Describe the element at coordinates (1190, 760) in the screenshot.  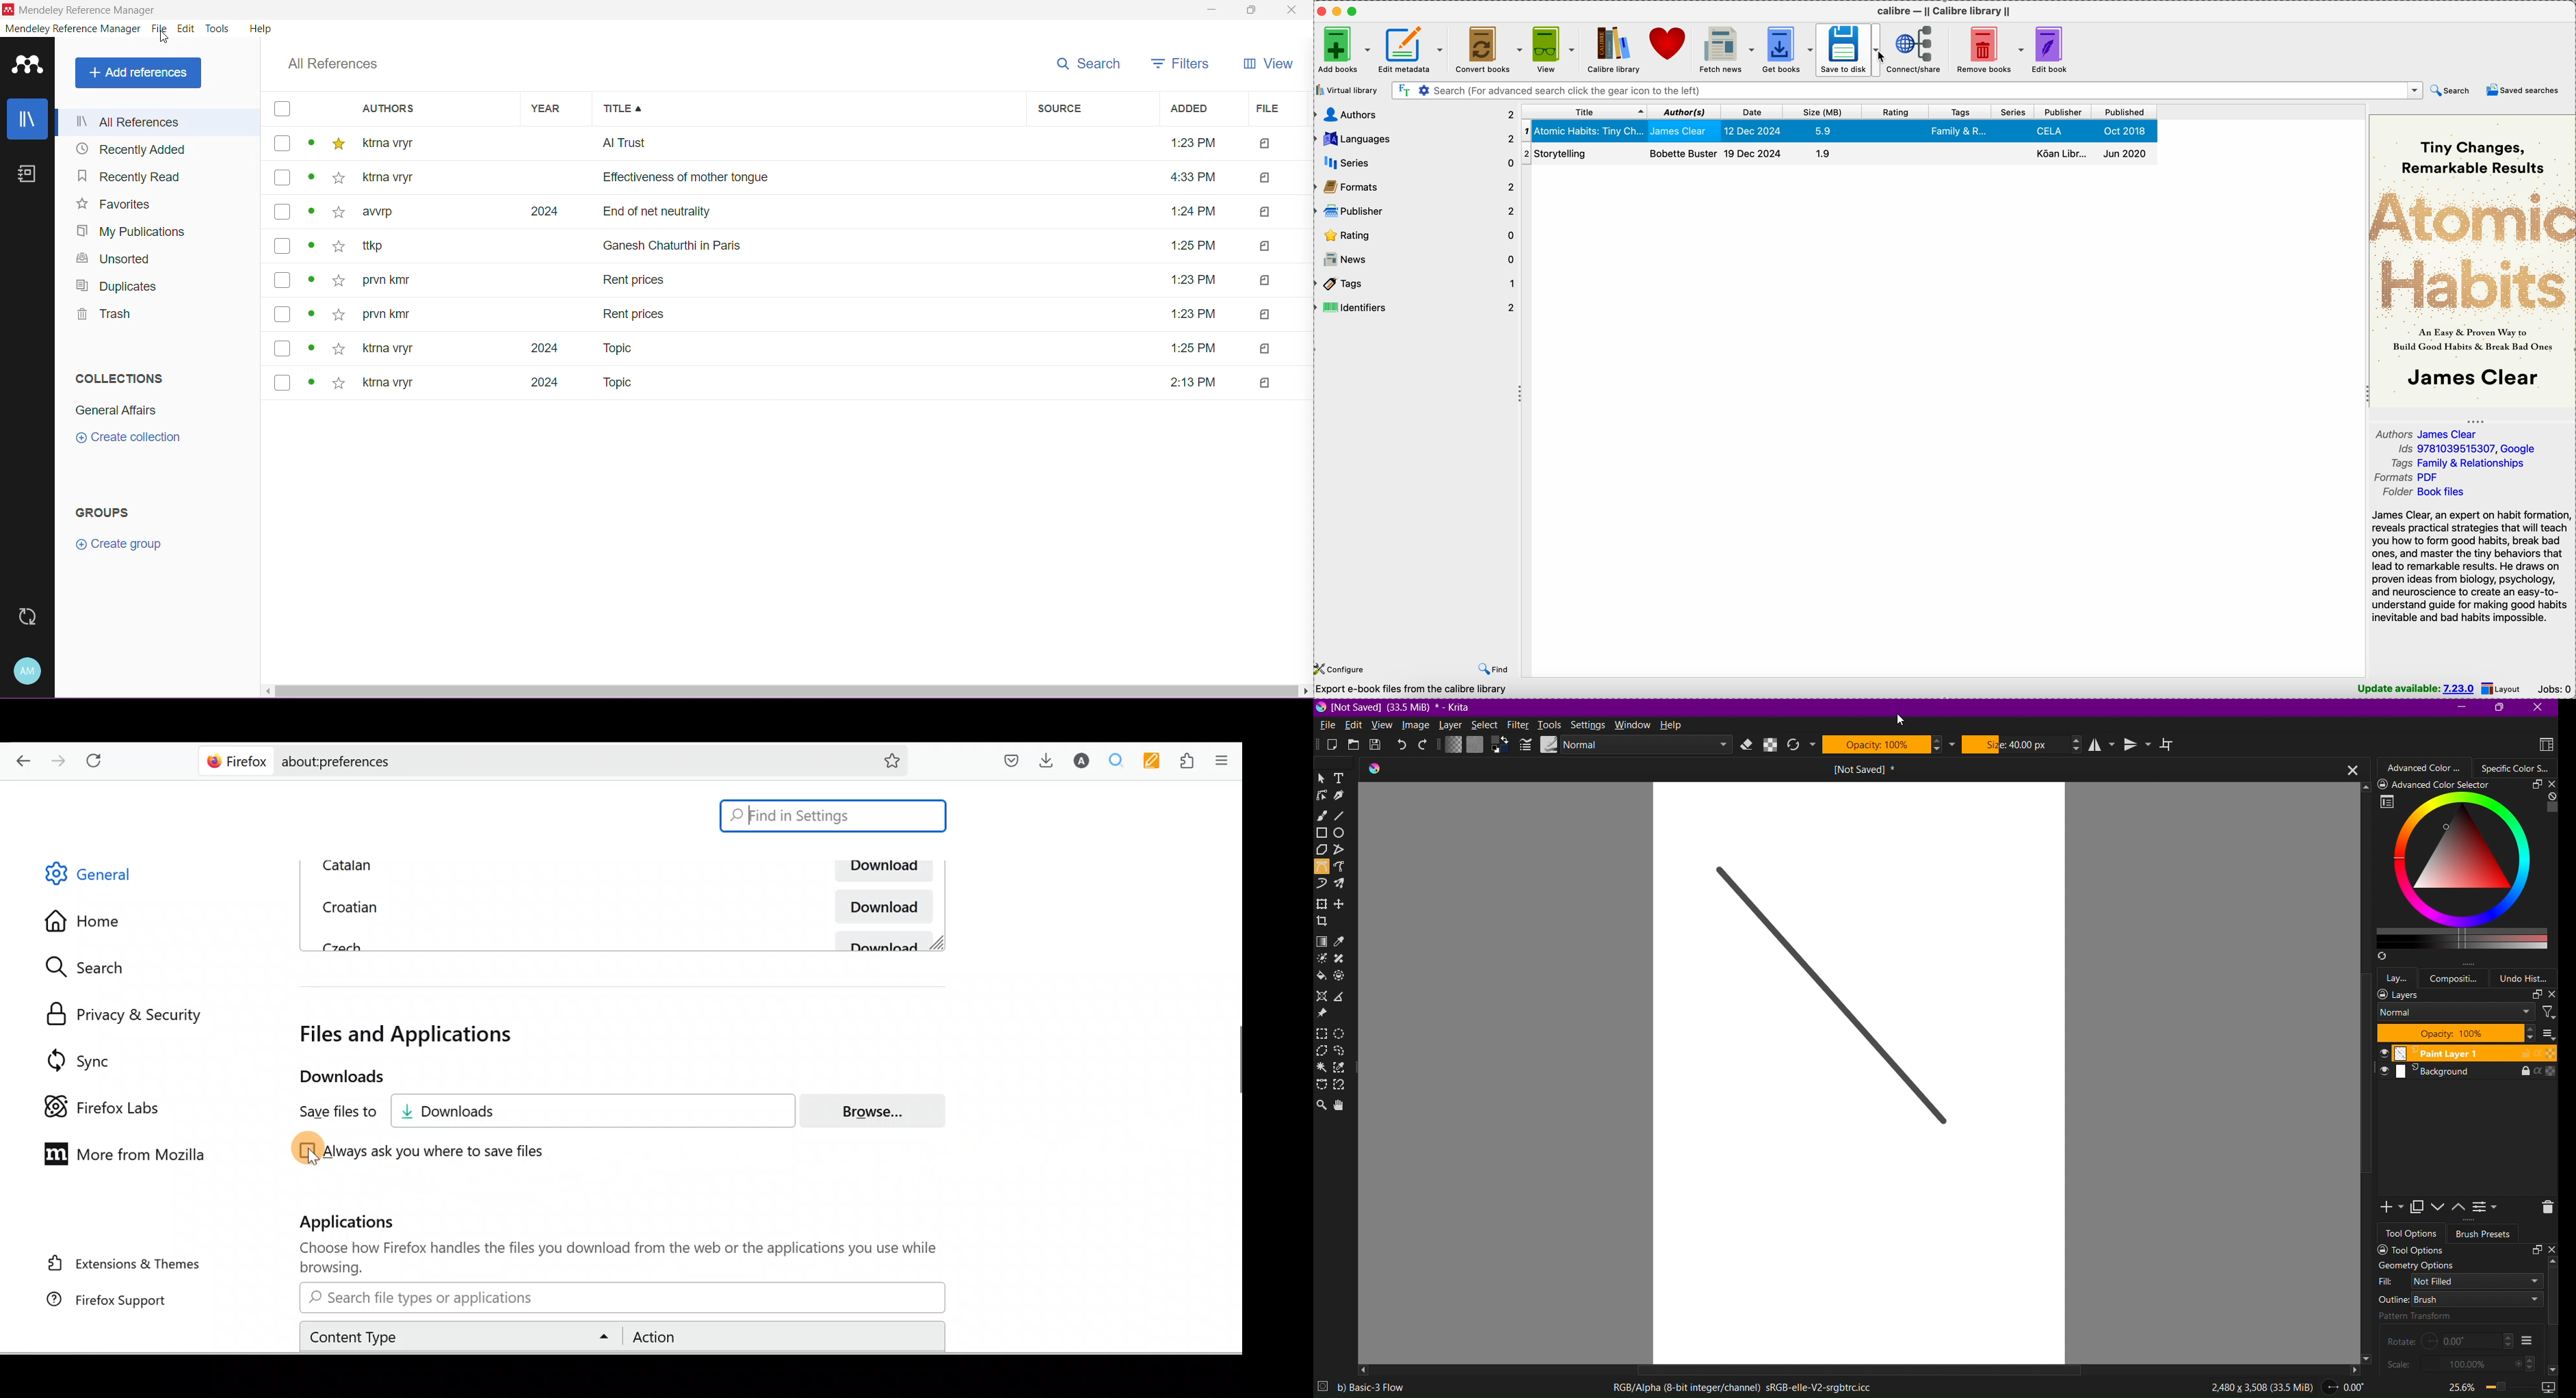
I see `Extensions` at that location.